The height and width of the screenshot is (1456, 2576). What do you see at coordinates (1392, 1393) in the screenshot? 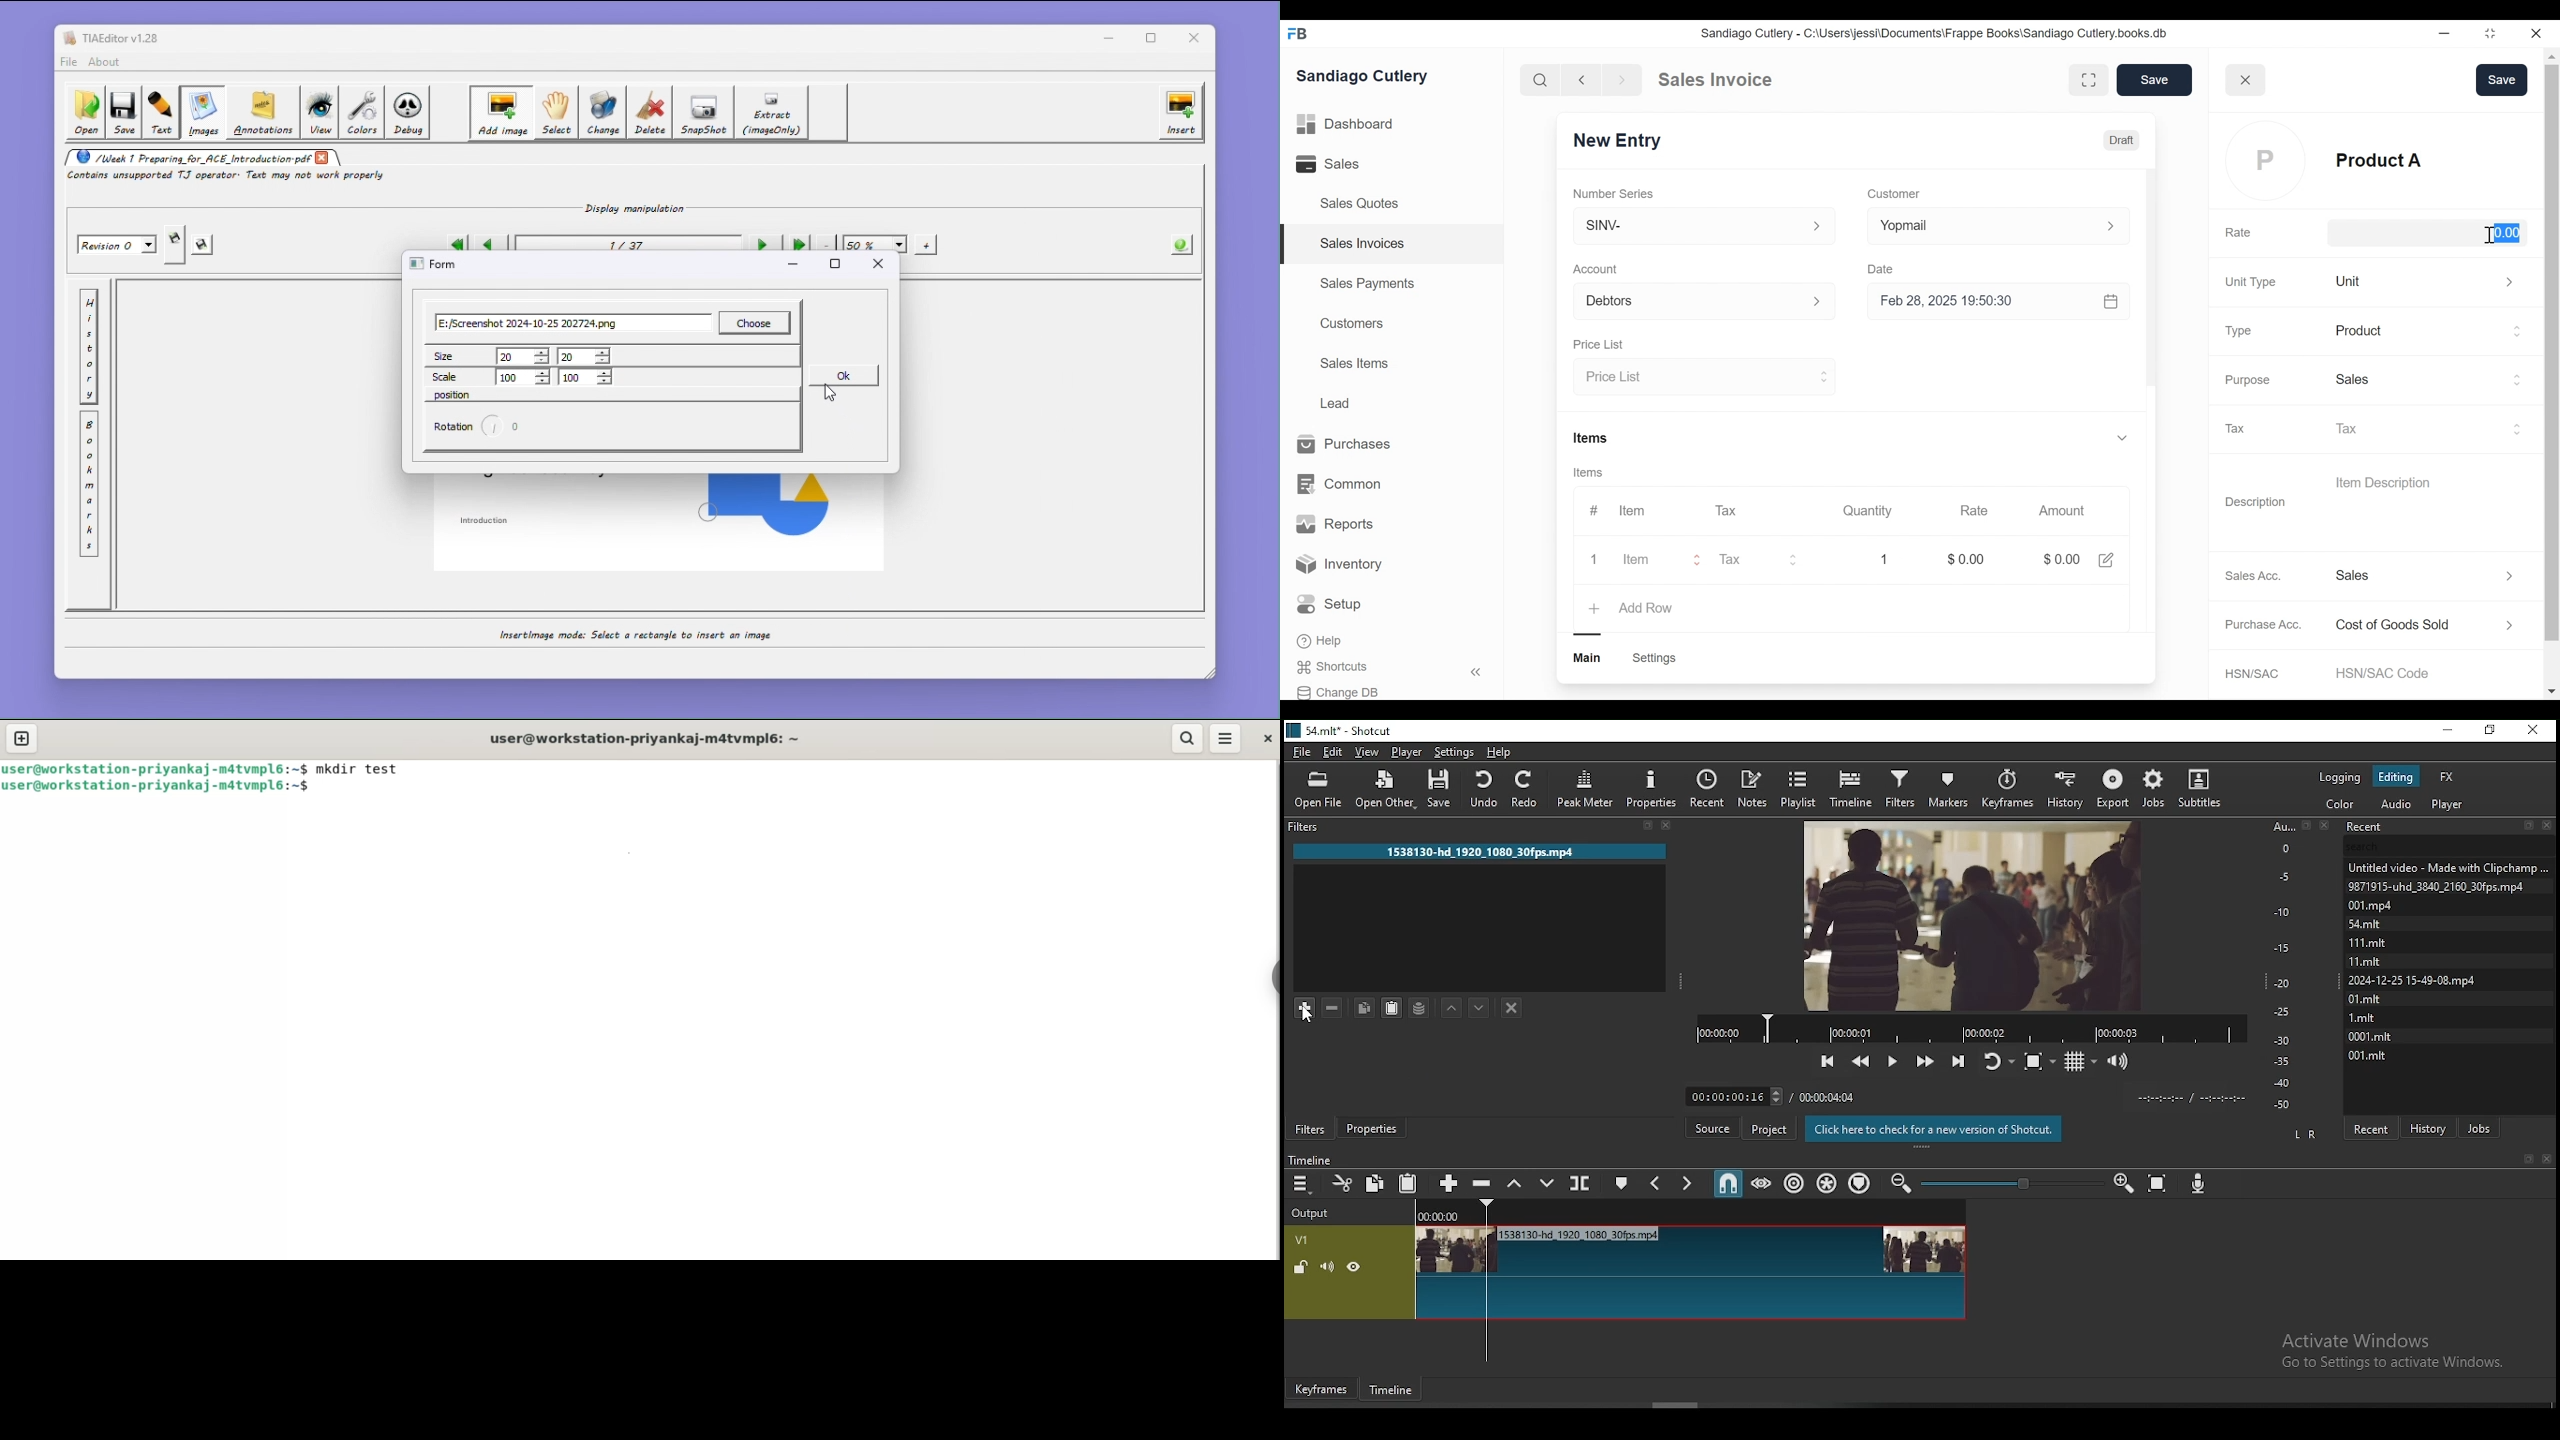
I see `timeline` at bounding box center [1392, 1393].